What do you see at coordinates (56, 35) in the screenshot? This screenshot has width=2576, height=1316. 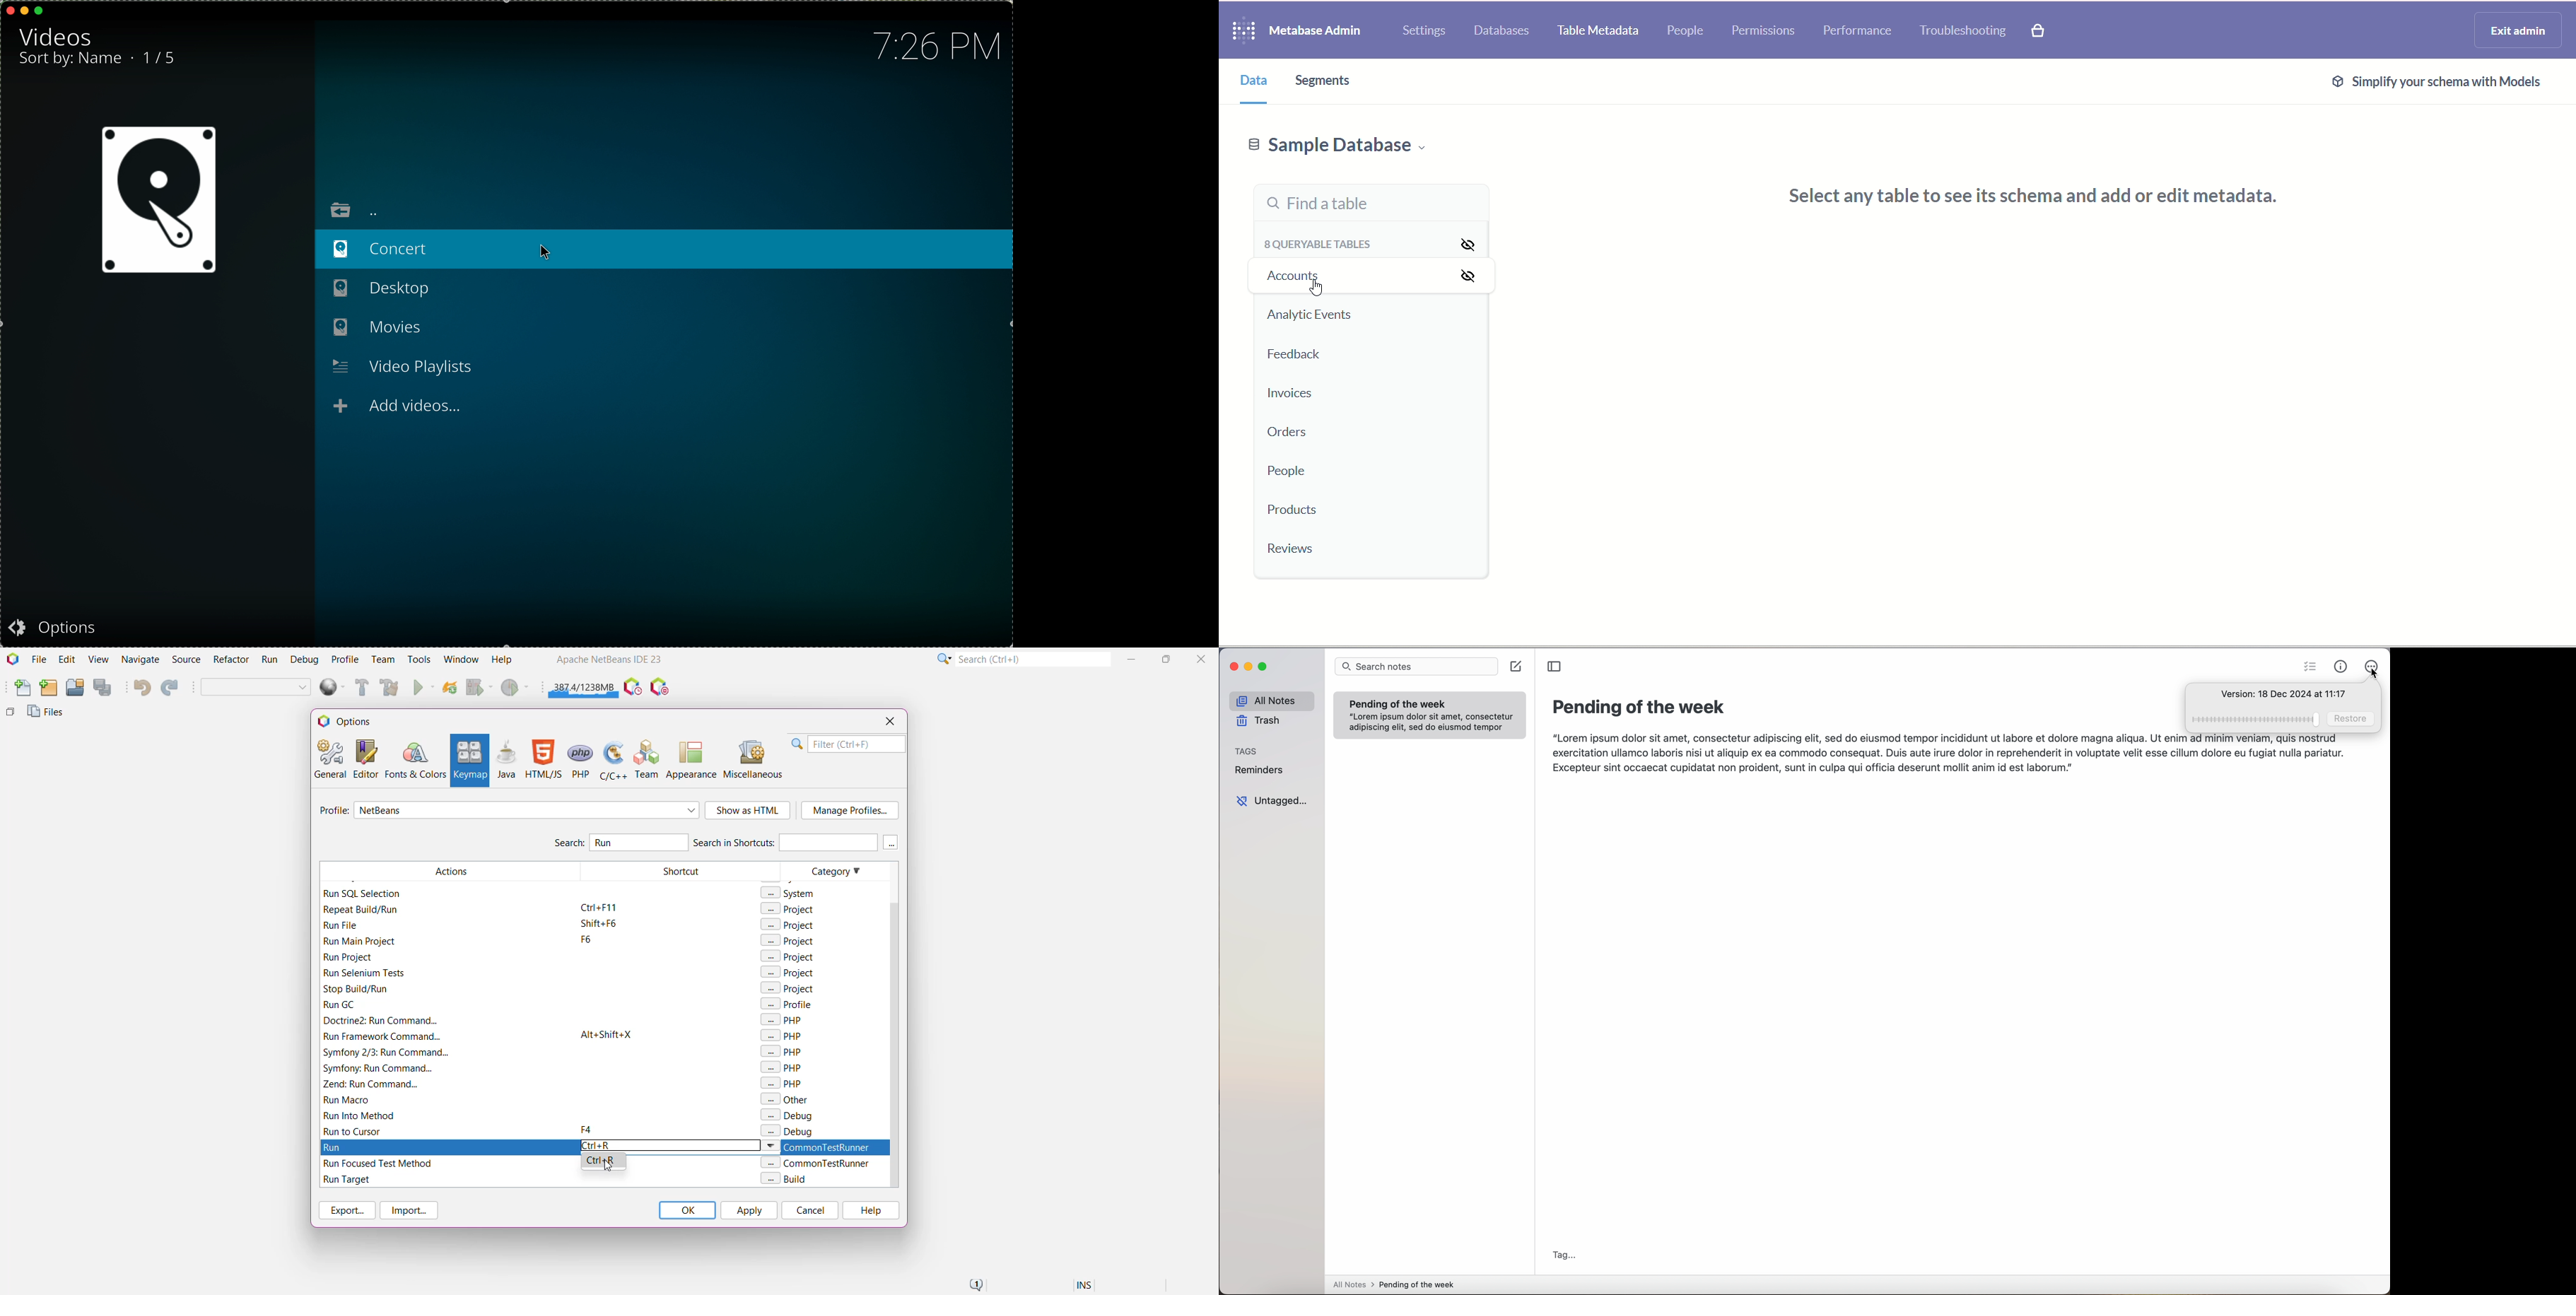 I see `videos` at bounding box center [56, 35].